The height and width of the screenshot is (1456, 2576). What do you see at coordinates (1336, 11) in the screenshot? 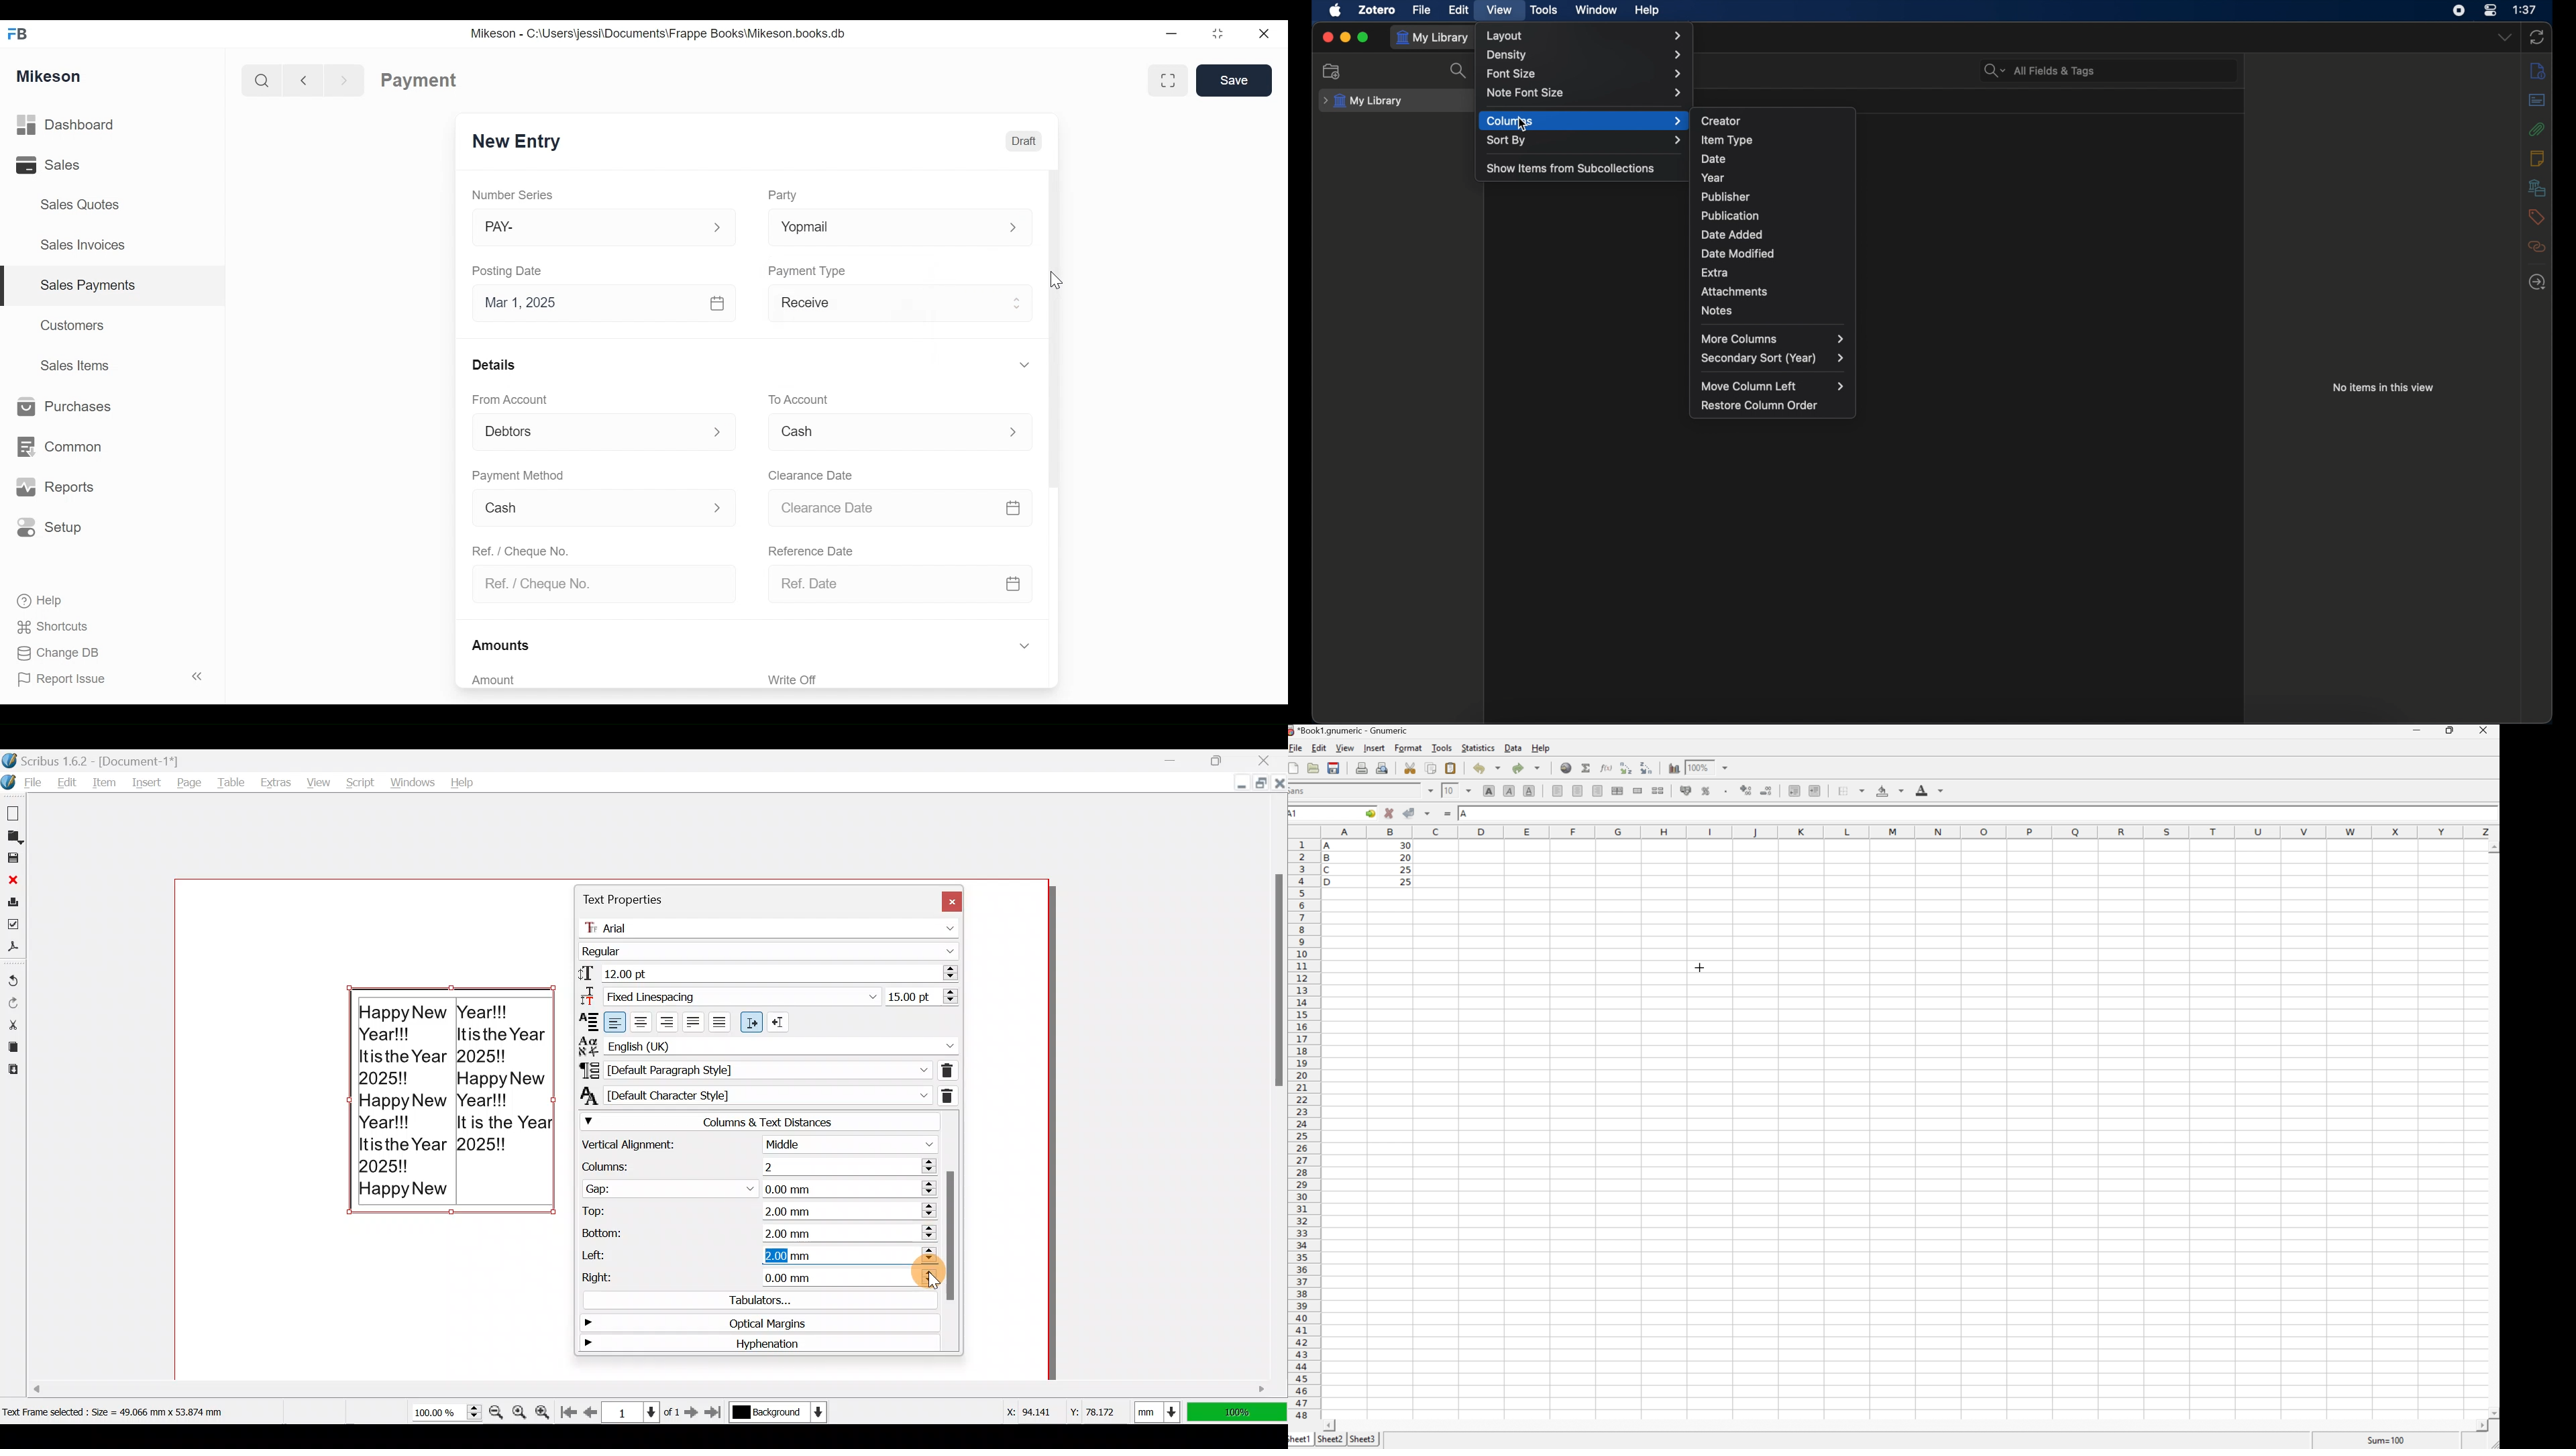
I see `apple icon` at bounding box center [1336, 11].